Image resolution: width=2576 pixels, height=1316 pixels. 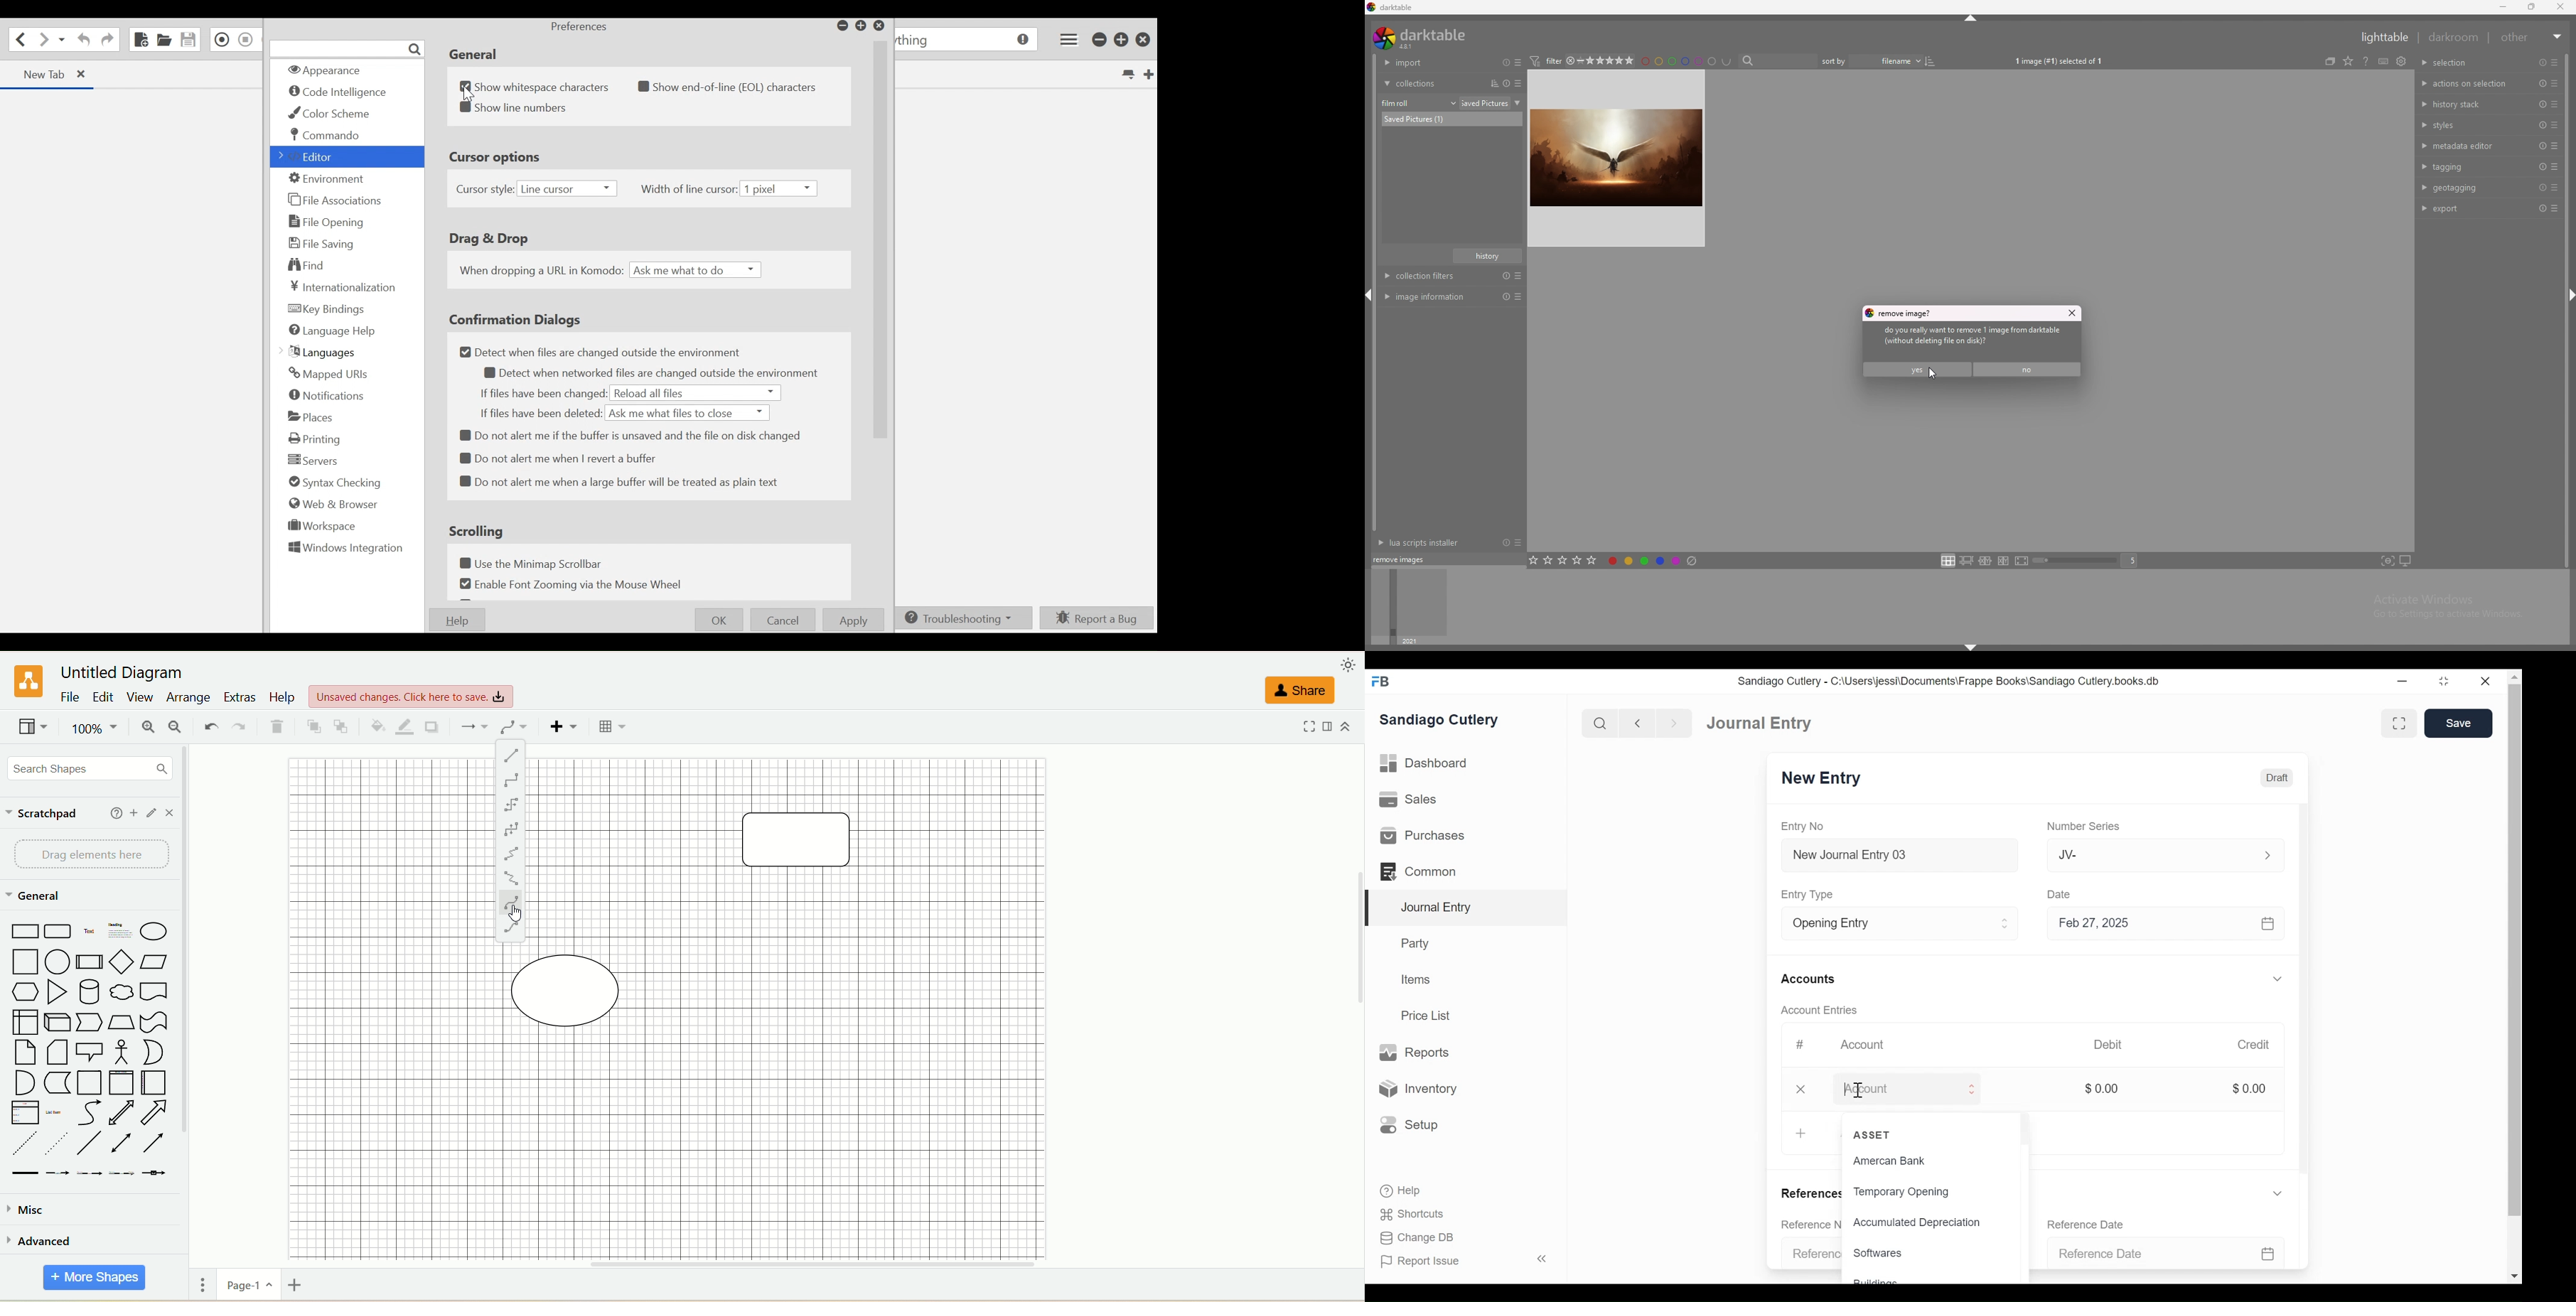 What do you see at coordinates (2469, 103) in the screenshot?
I see `history stack` at bounding box center [2469, 103].